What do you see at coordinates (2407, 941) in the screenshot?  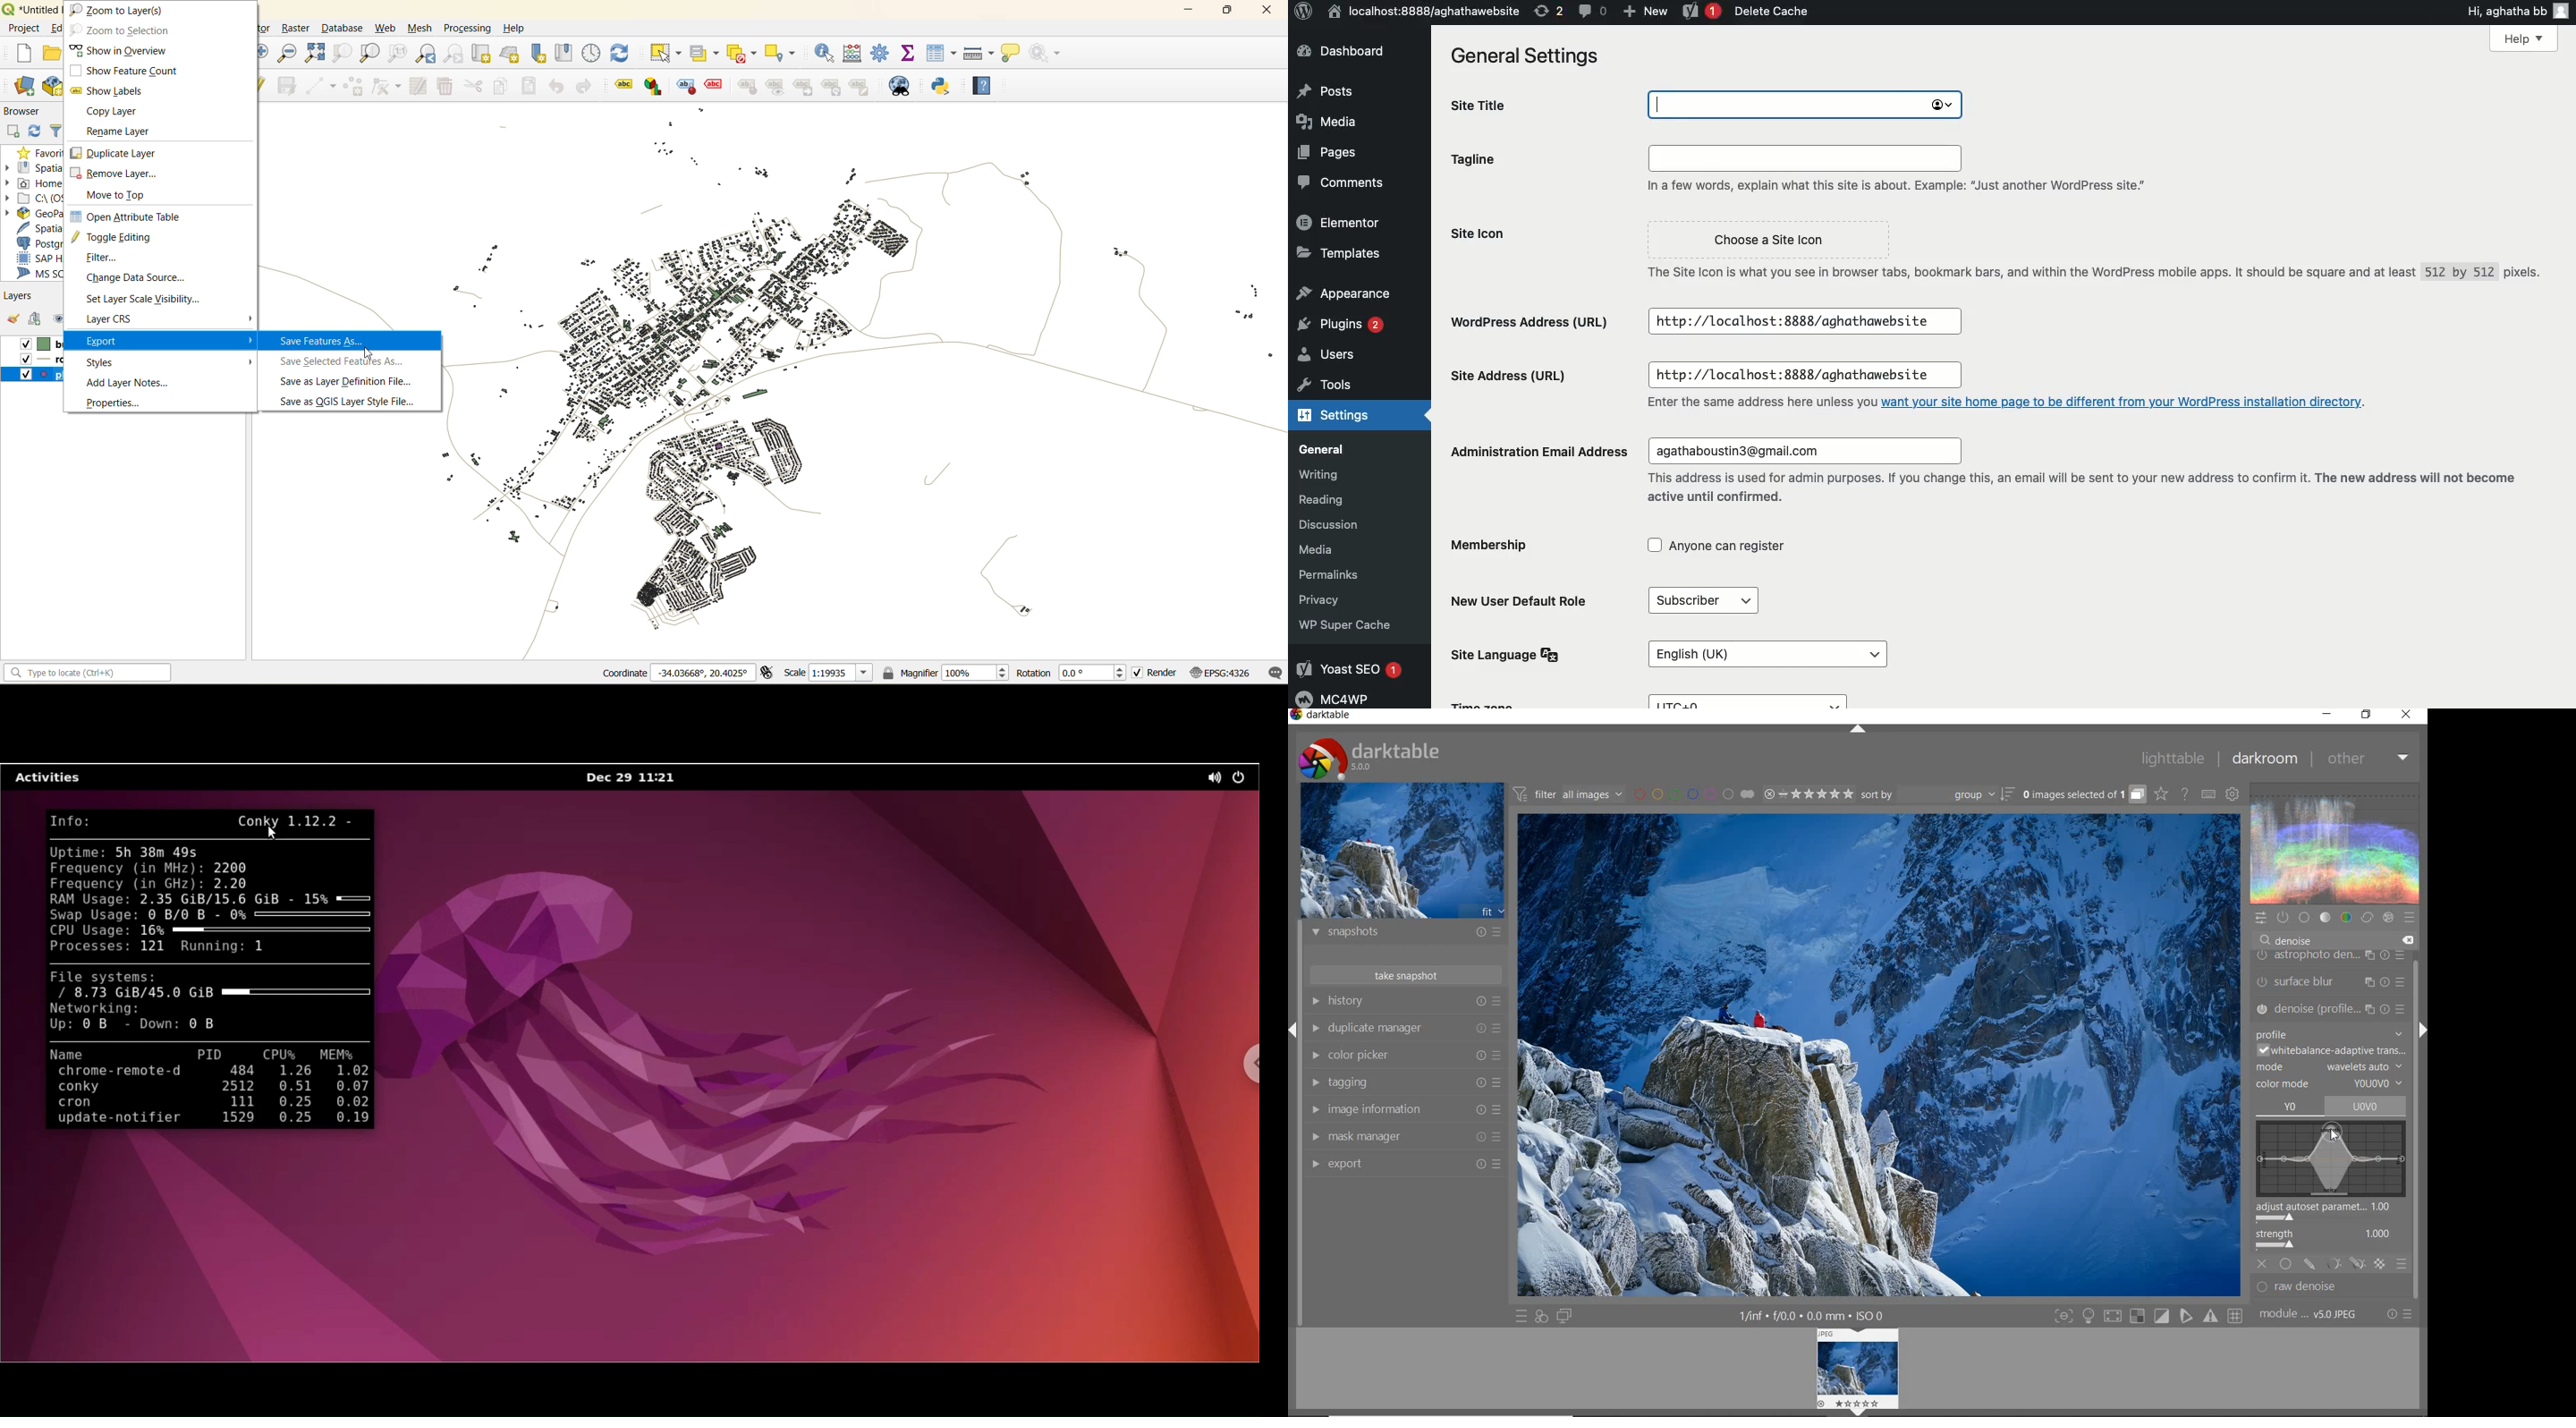 I see `delete` at bounding box center [2407, 941].